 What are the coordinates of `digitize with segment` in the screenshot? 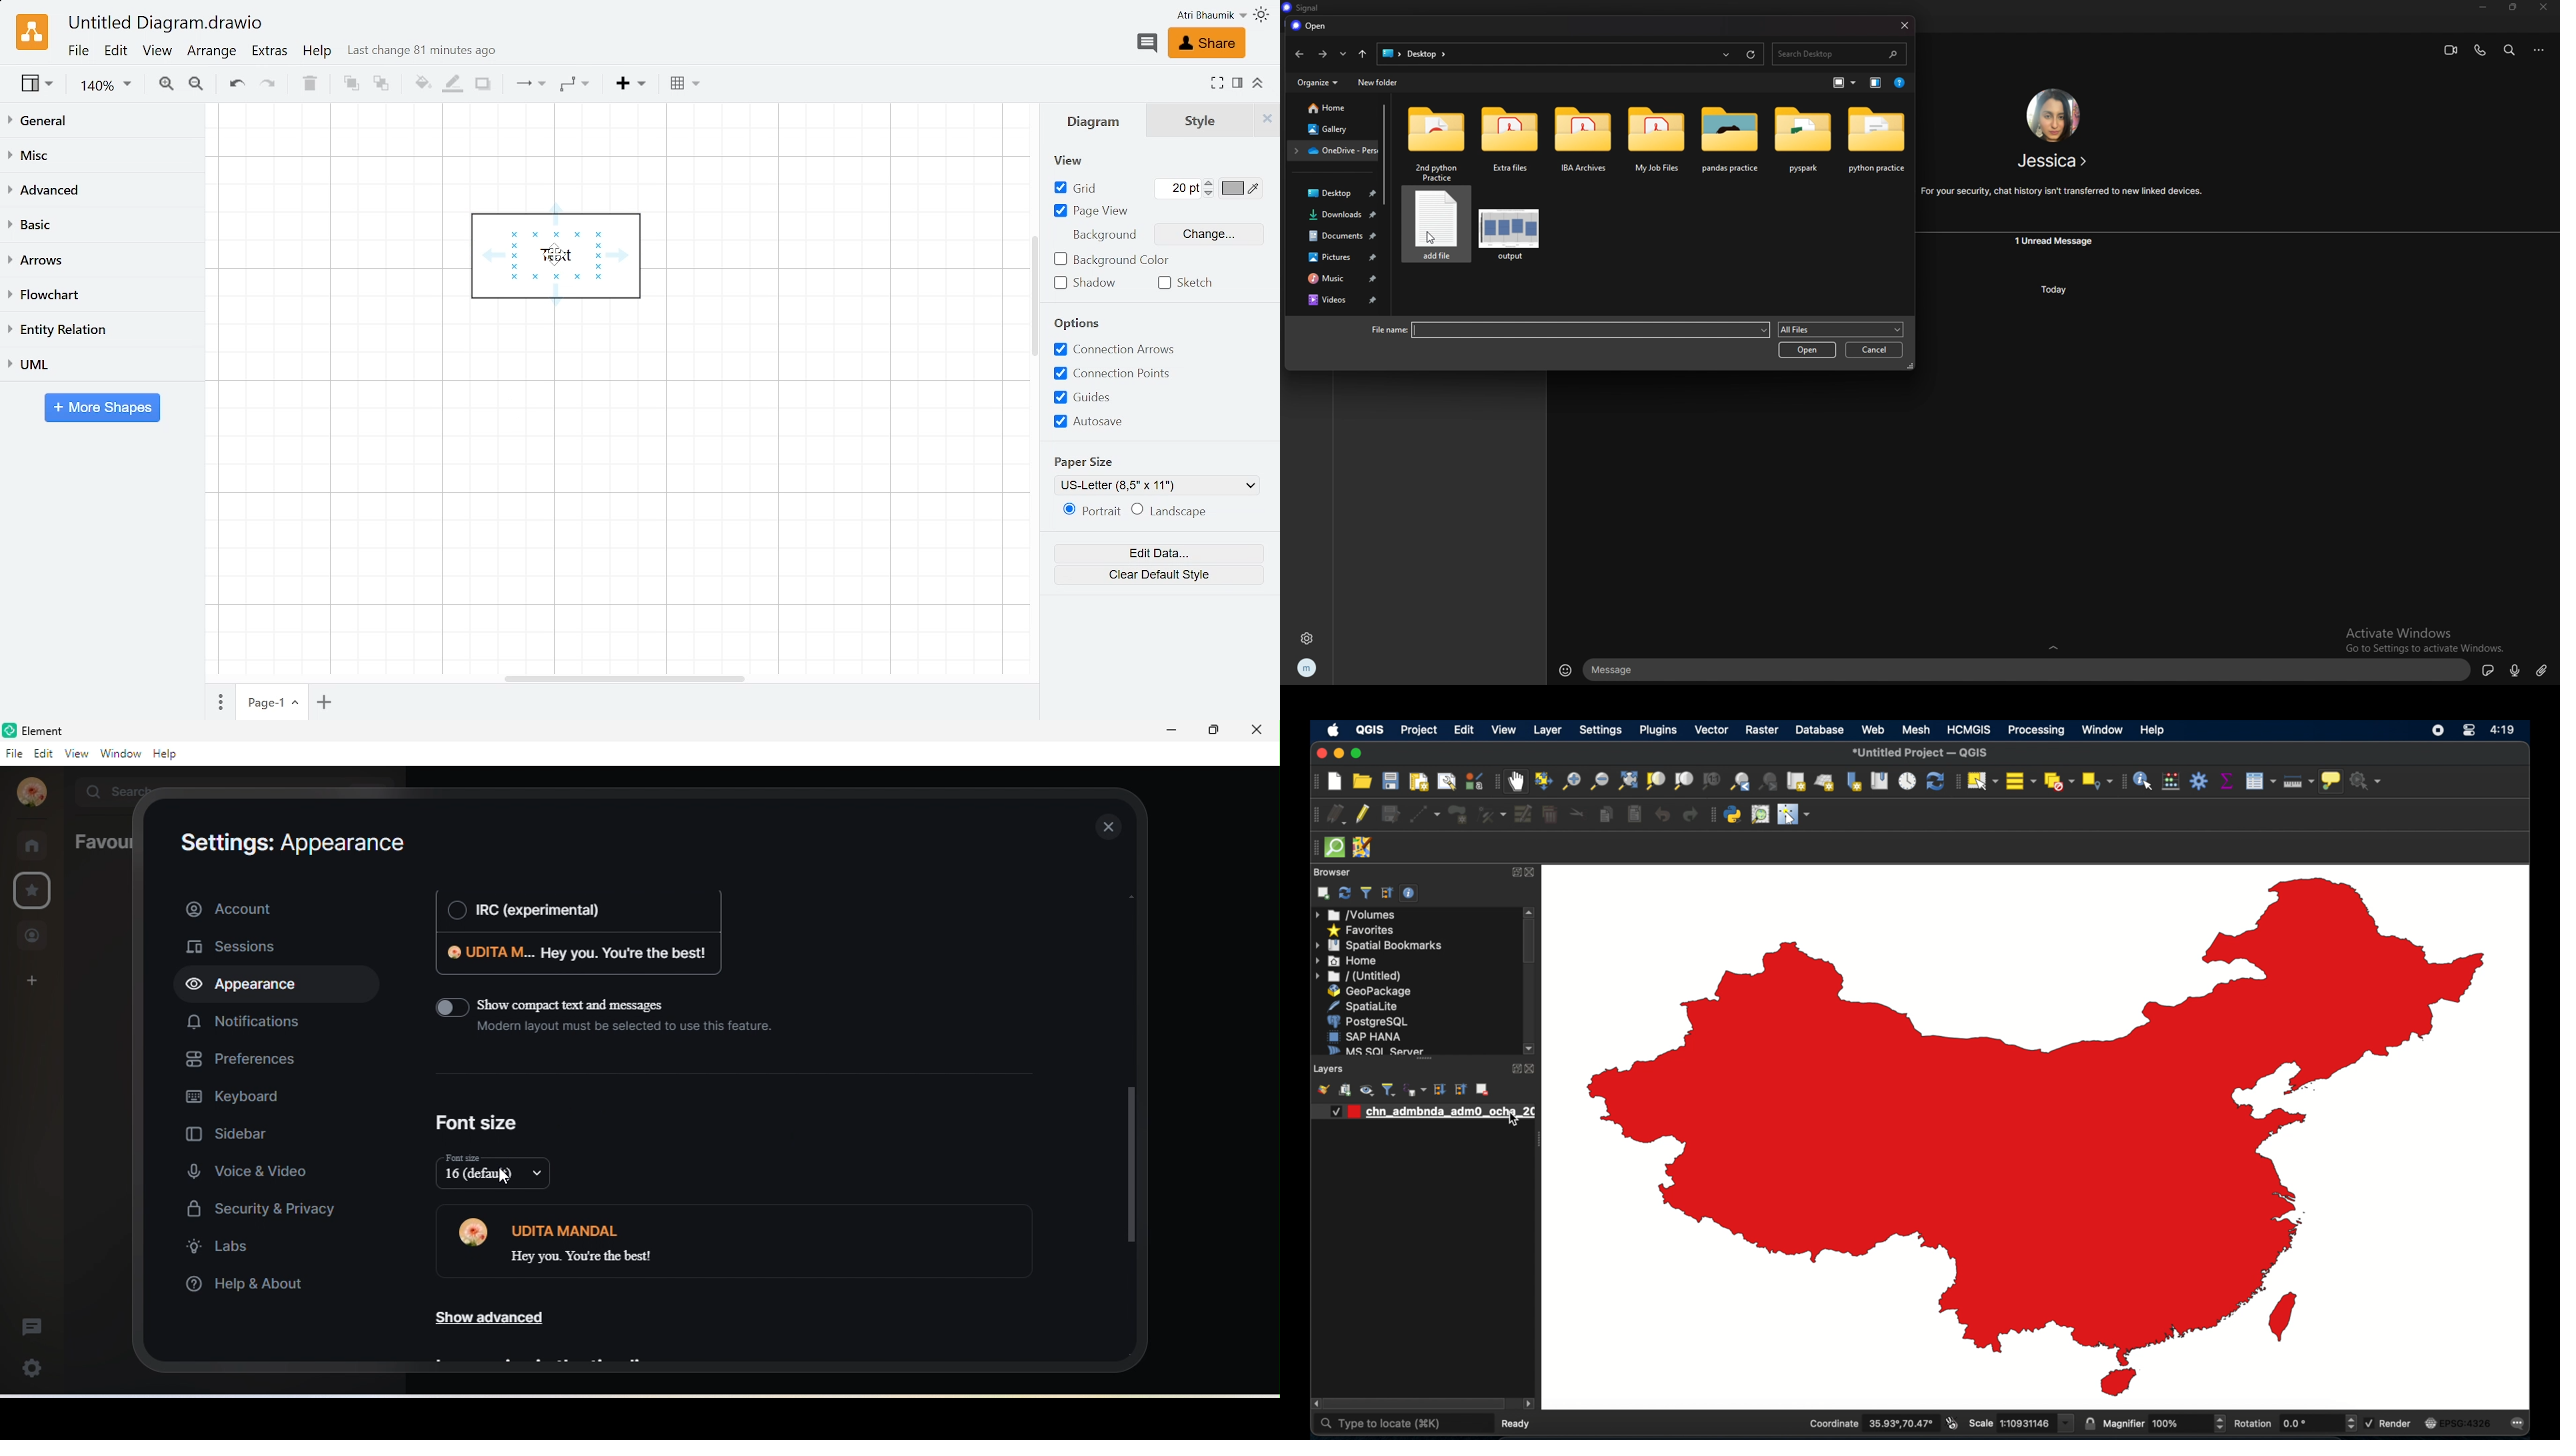 It's located at (1425, 815).